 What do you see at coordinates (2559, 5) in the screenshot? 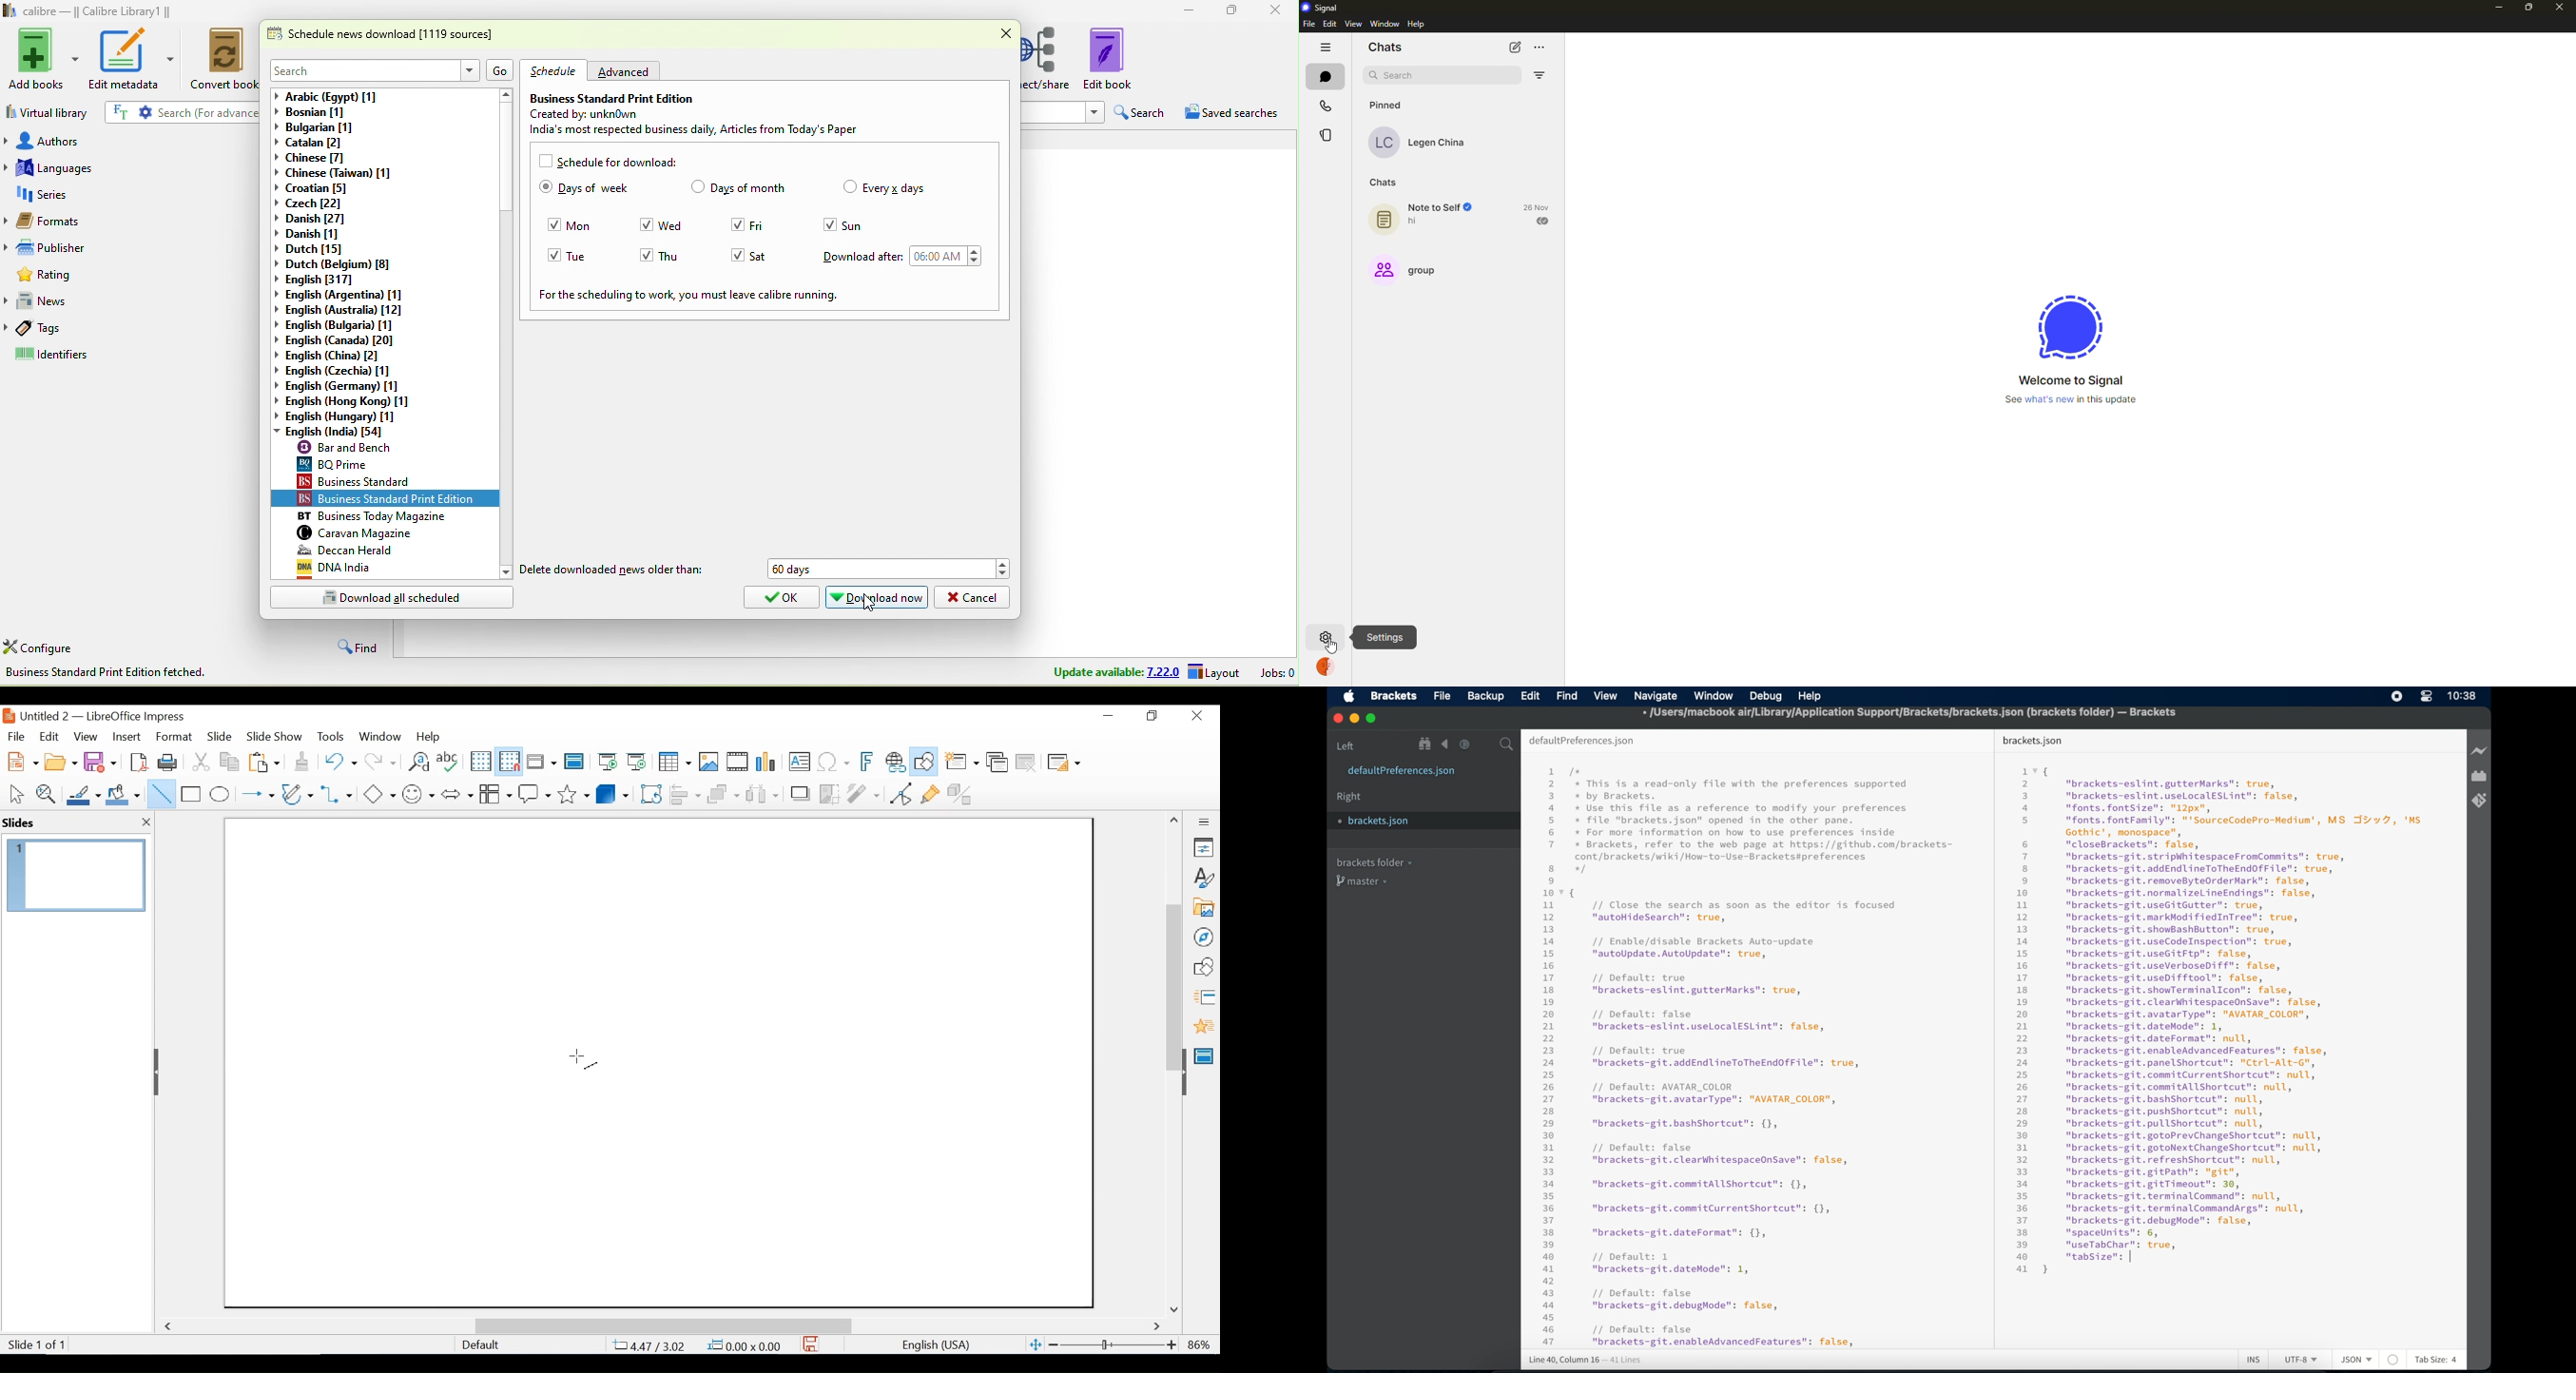
I see `close` at bounding box center [2559, 5].